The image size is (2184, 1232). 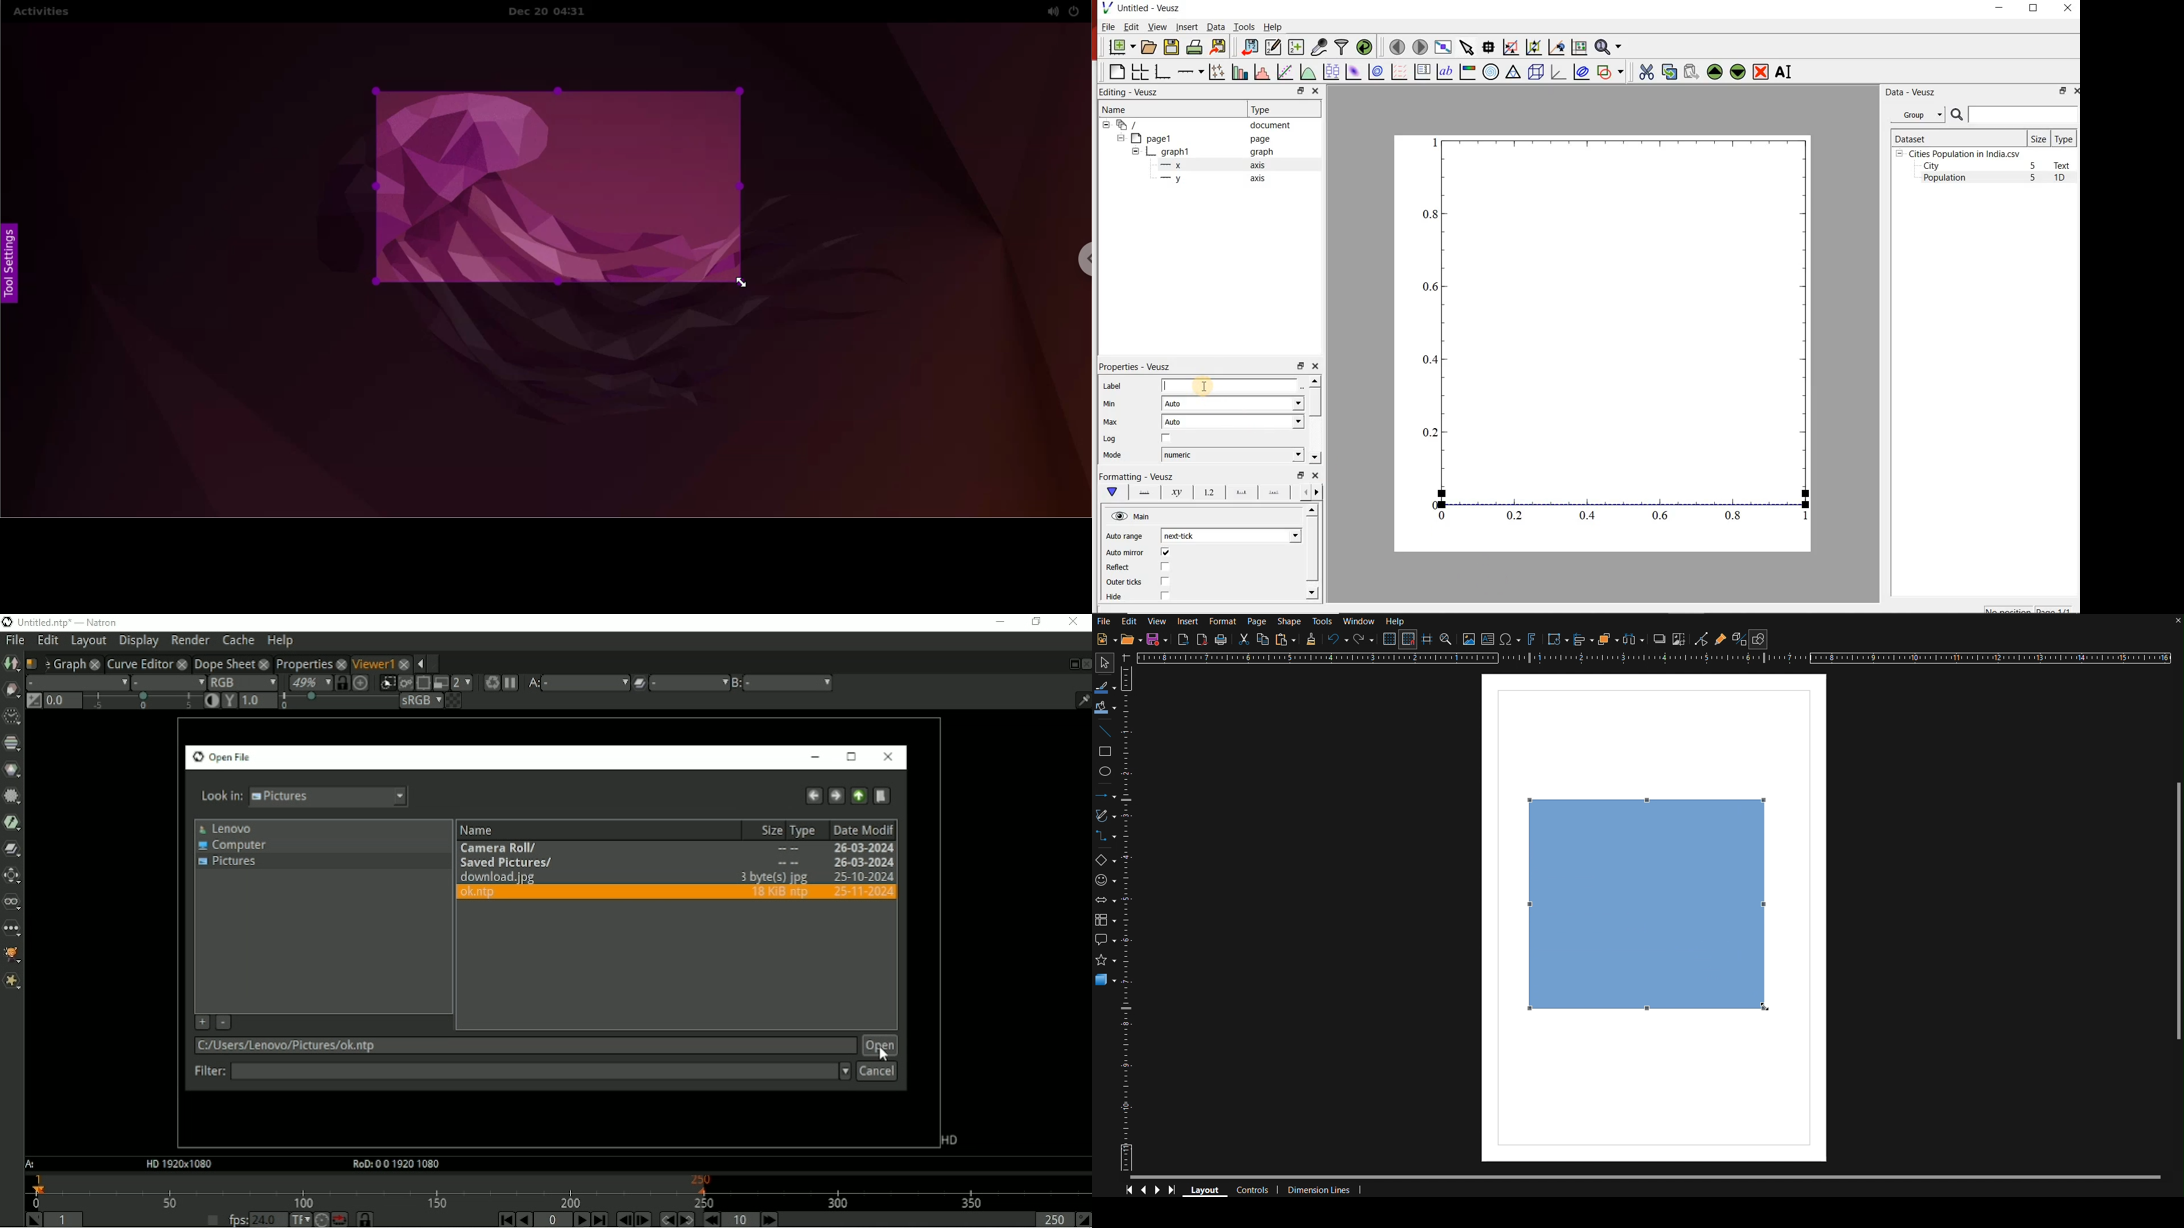 I want to click on First Page, so click(x=1127, y=1190).